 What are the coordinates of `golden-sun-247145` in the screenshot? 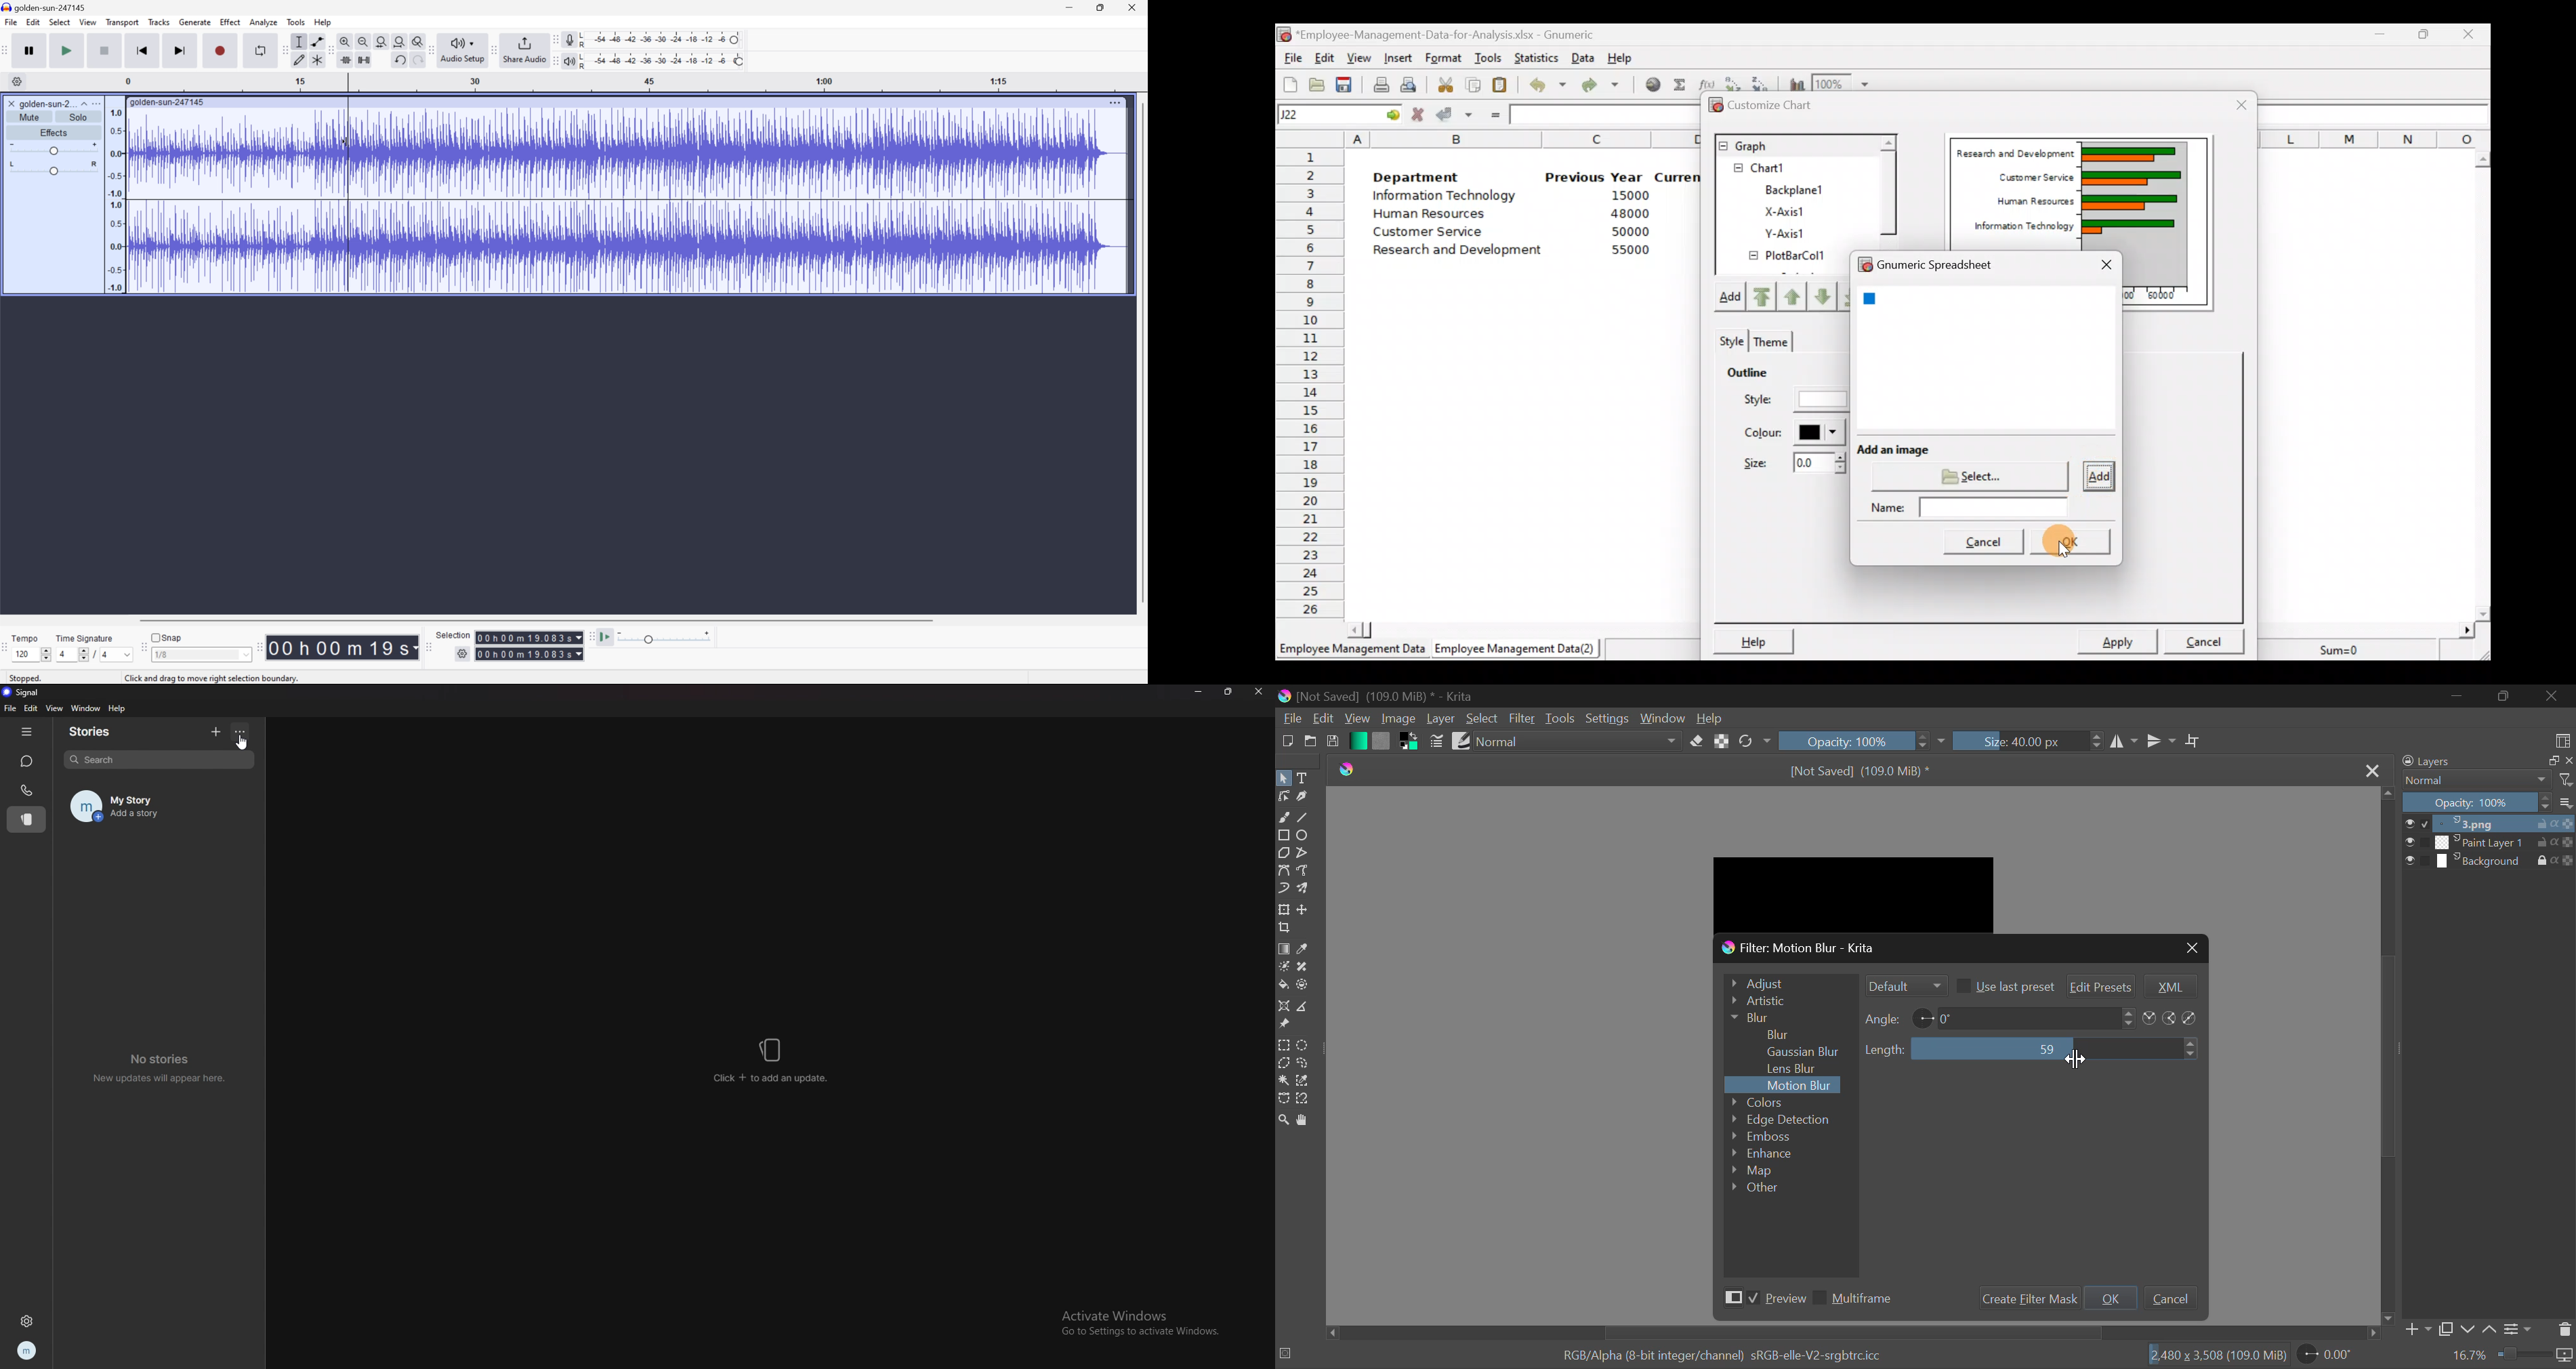 It's located at (46, 7).